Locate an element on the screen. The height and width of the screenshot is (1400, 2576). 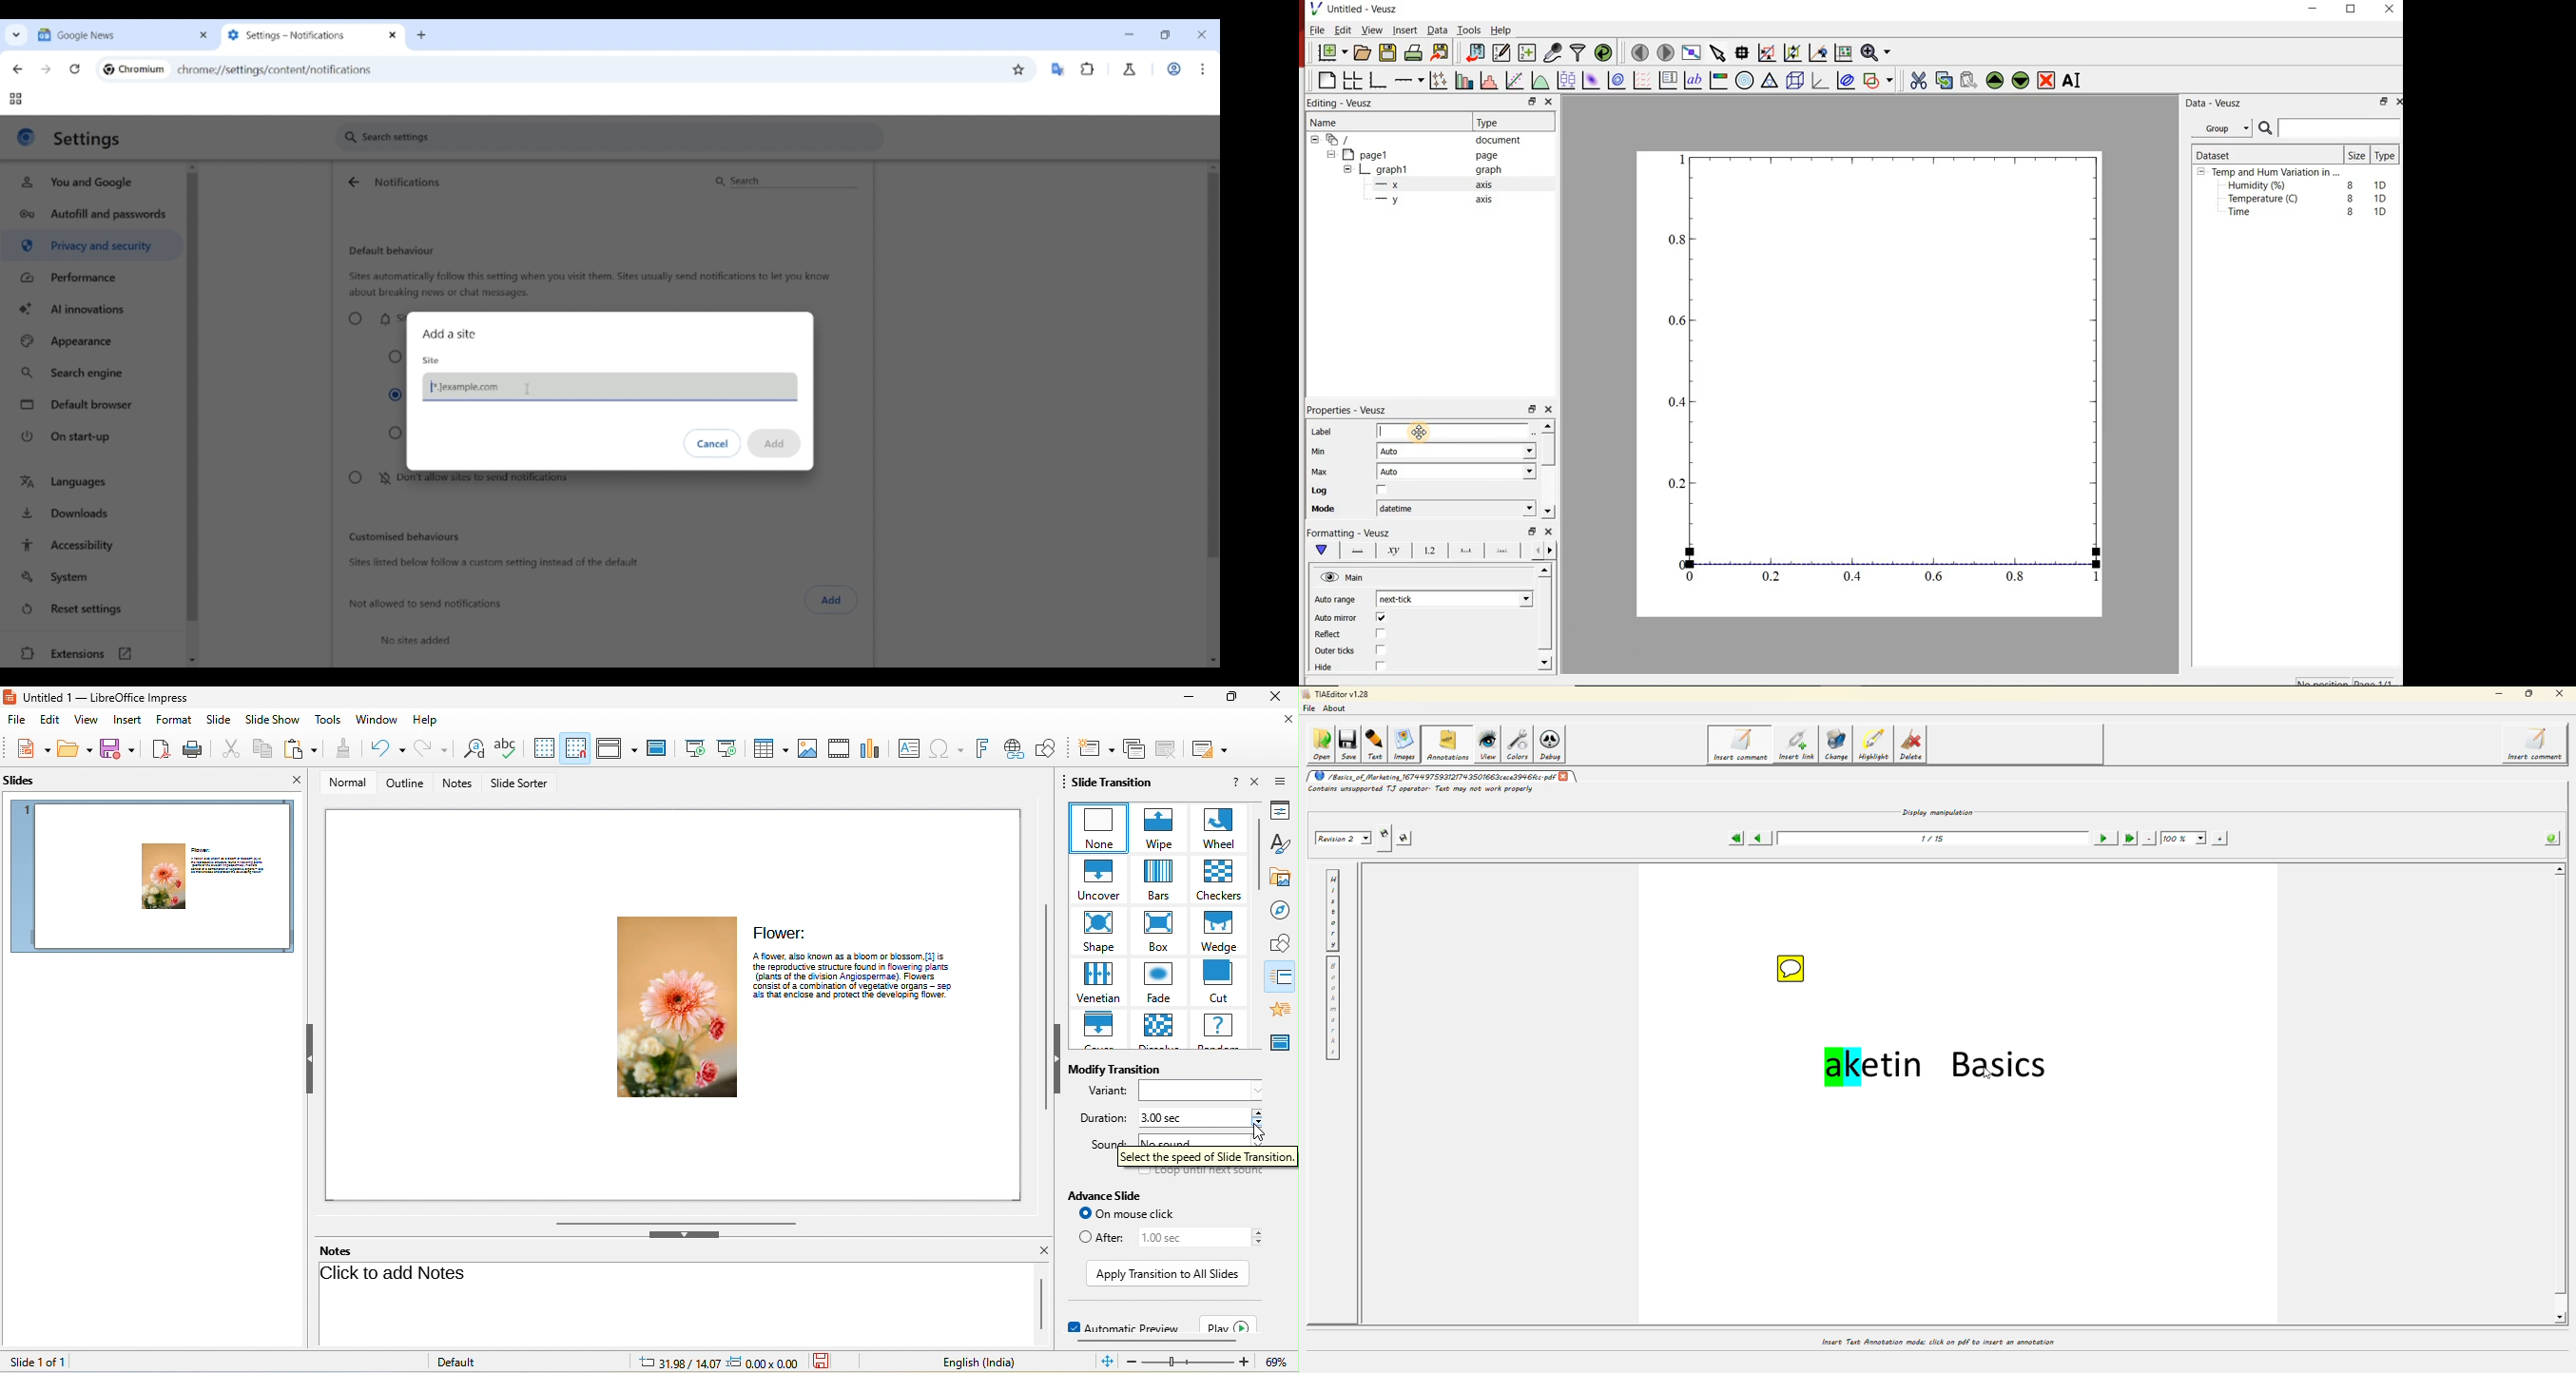
slide 1 is located at coordinates (155, 879).